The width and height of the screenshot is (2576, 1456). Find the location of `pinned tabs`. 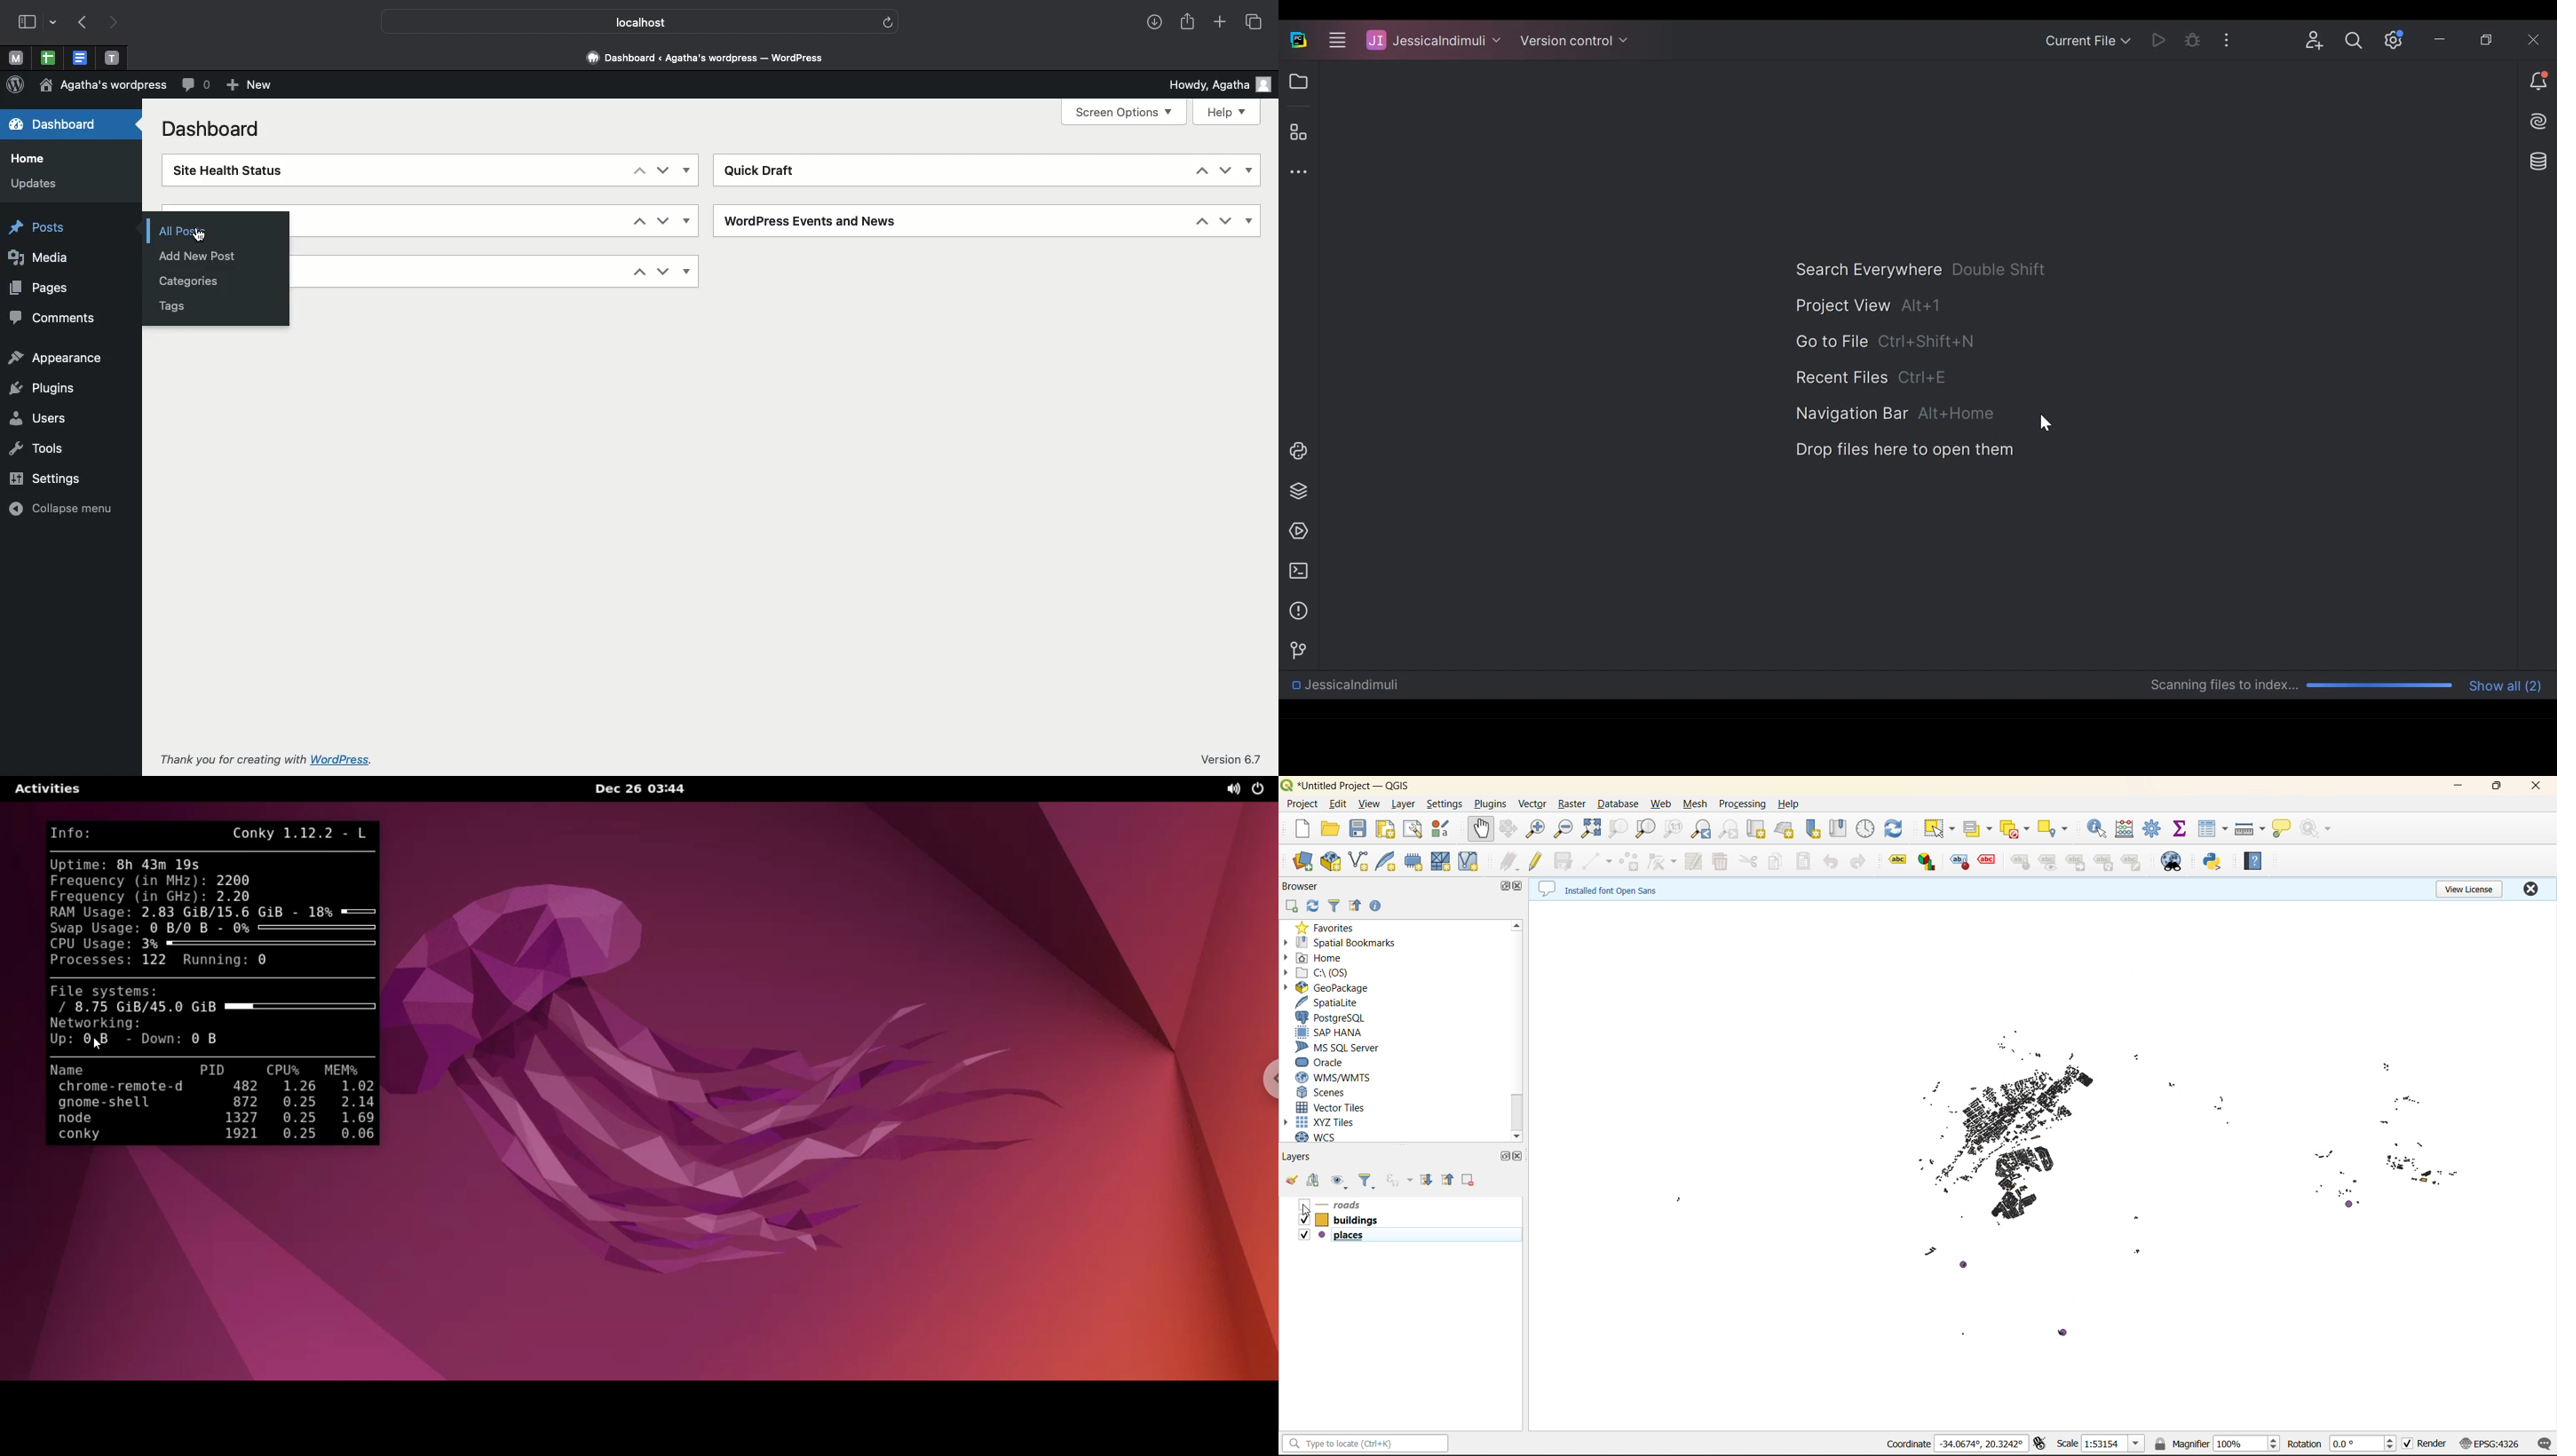

pinned tabs is located at coordinates (115, 59).